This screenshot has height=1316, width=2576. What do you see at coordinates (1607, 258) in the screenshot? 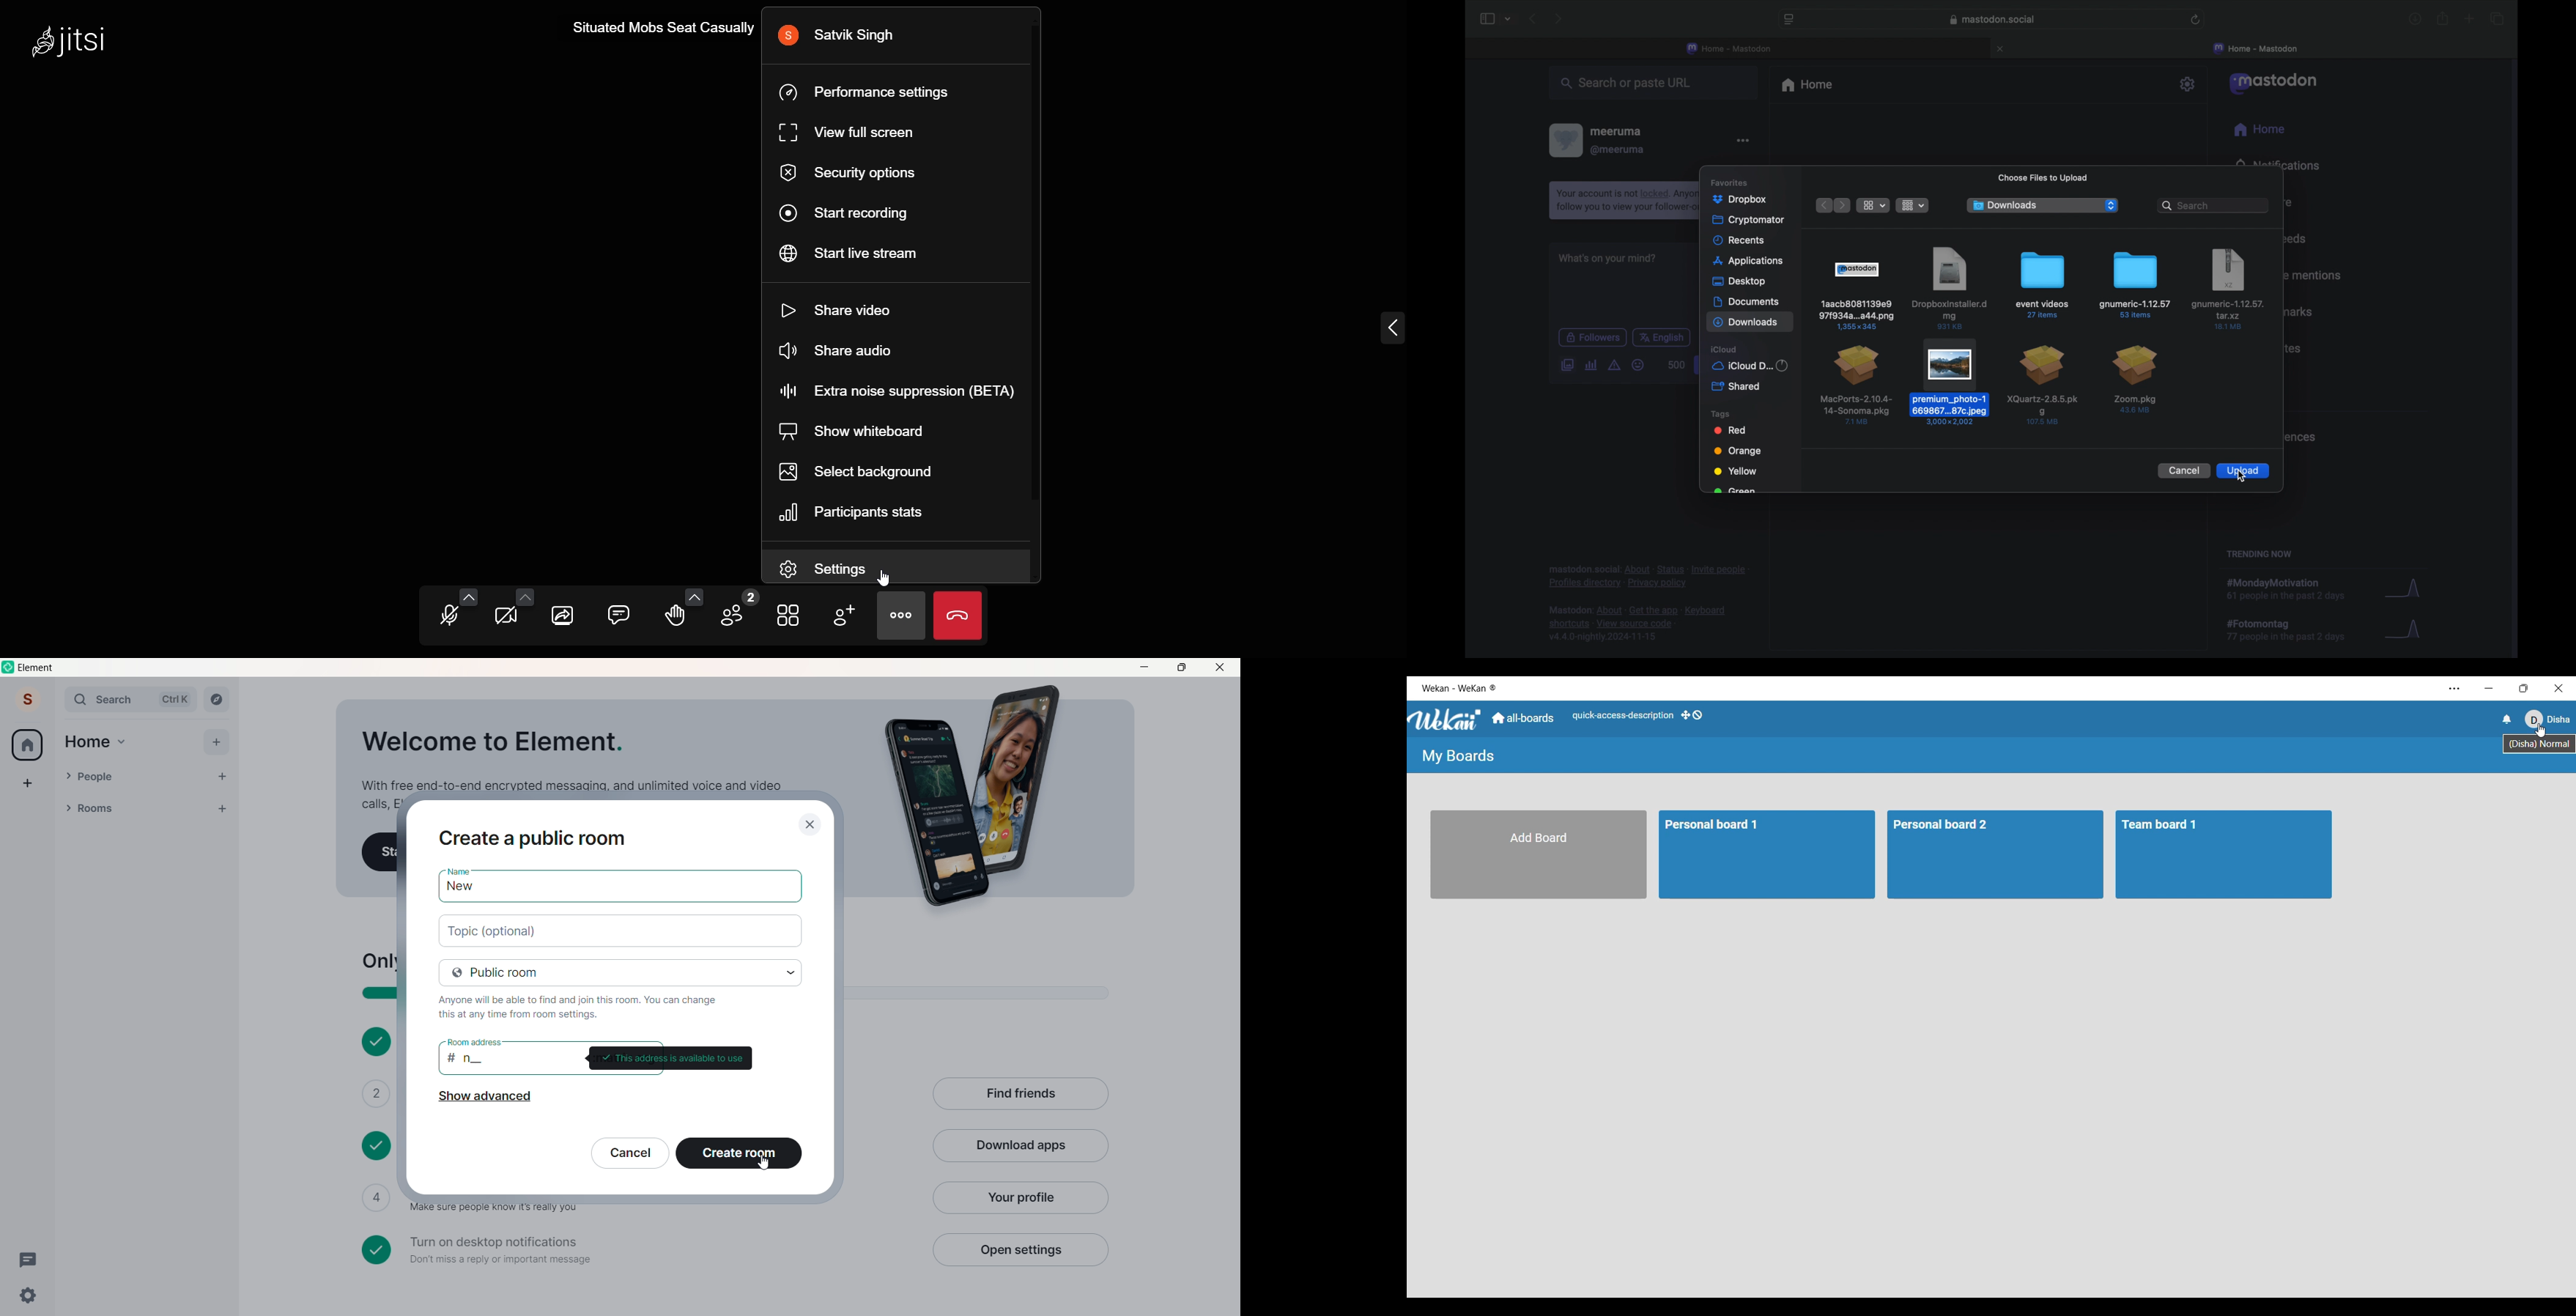
I see `what's on your  mind` at bounding box center [1607, 258].